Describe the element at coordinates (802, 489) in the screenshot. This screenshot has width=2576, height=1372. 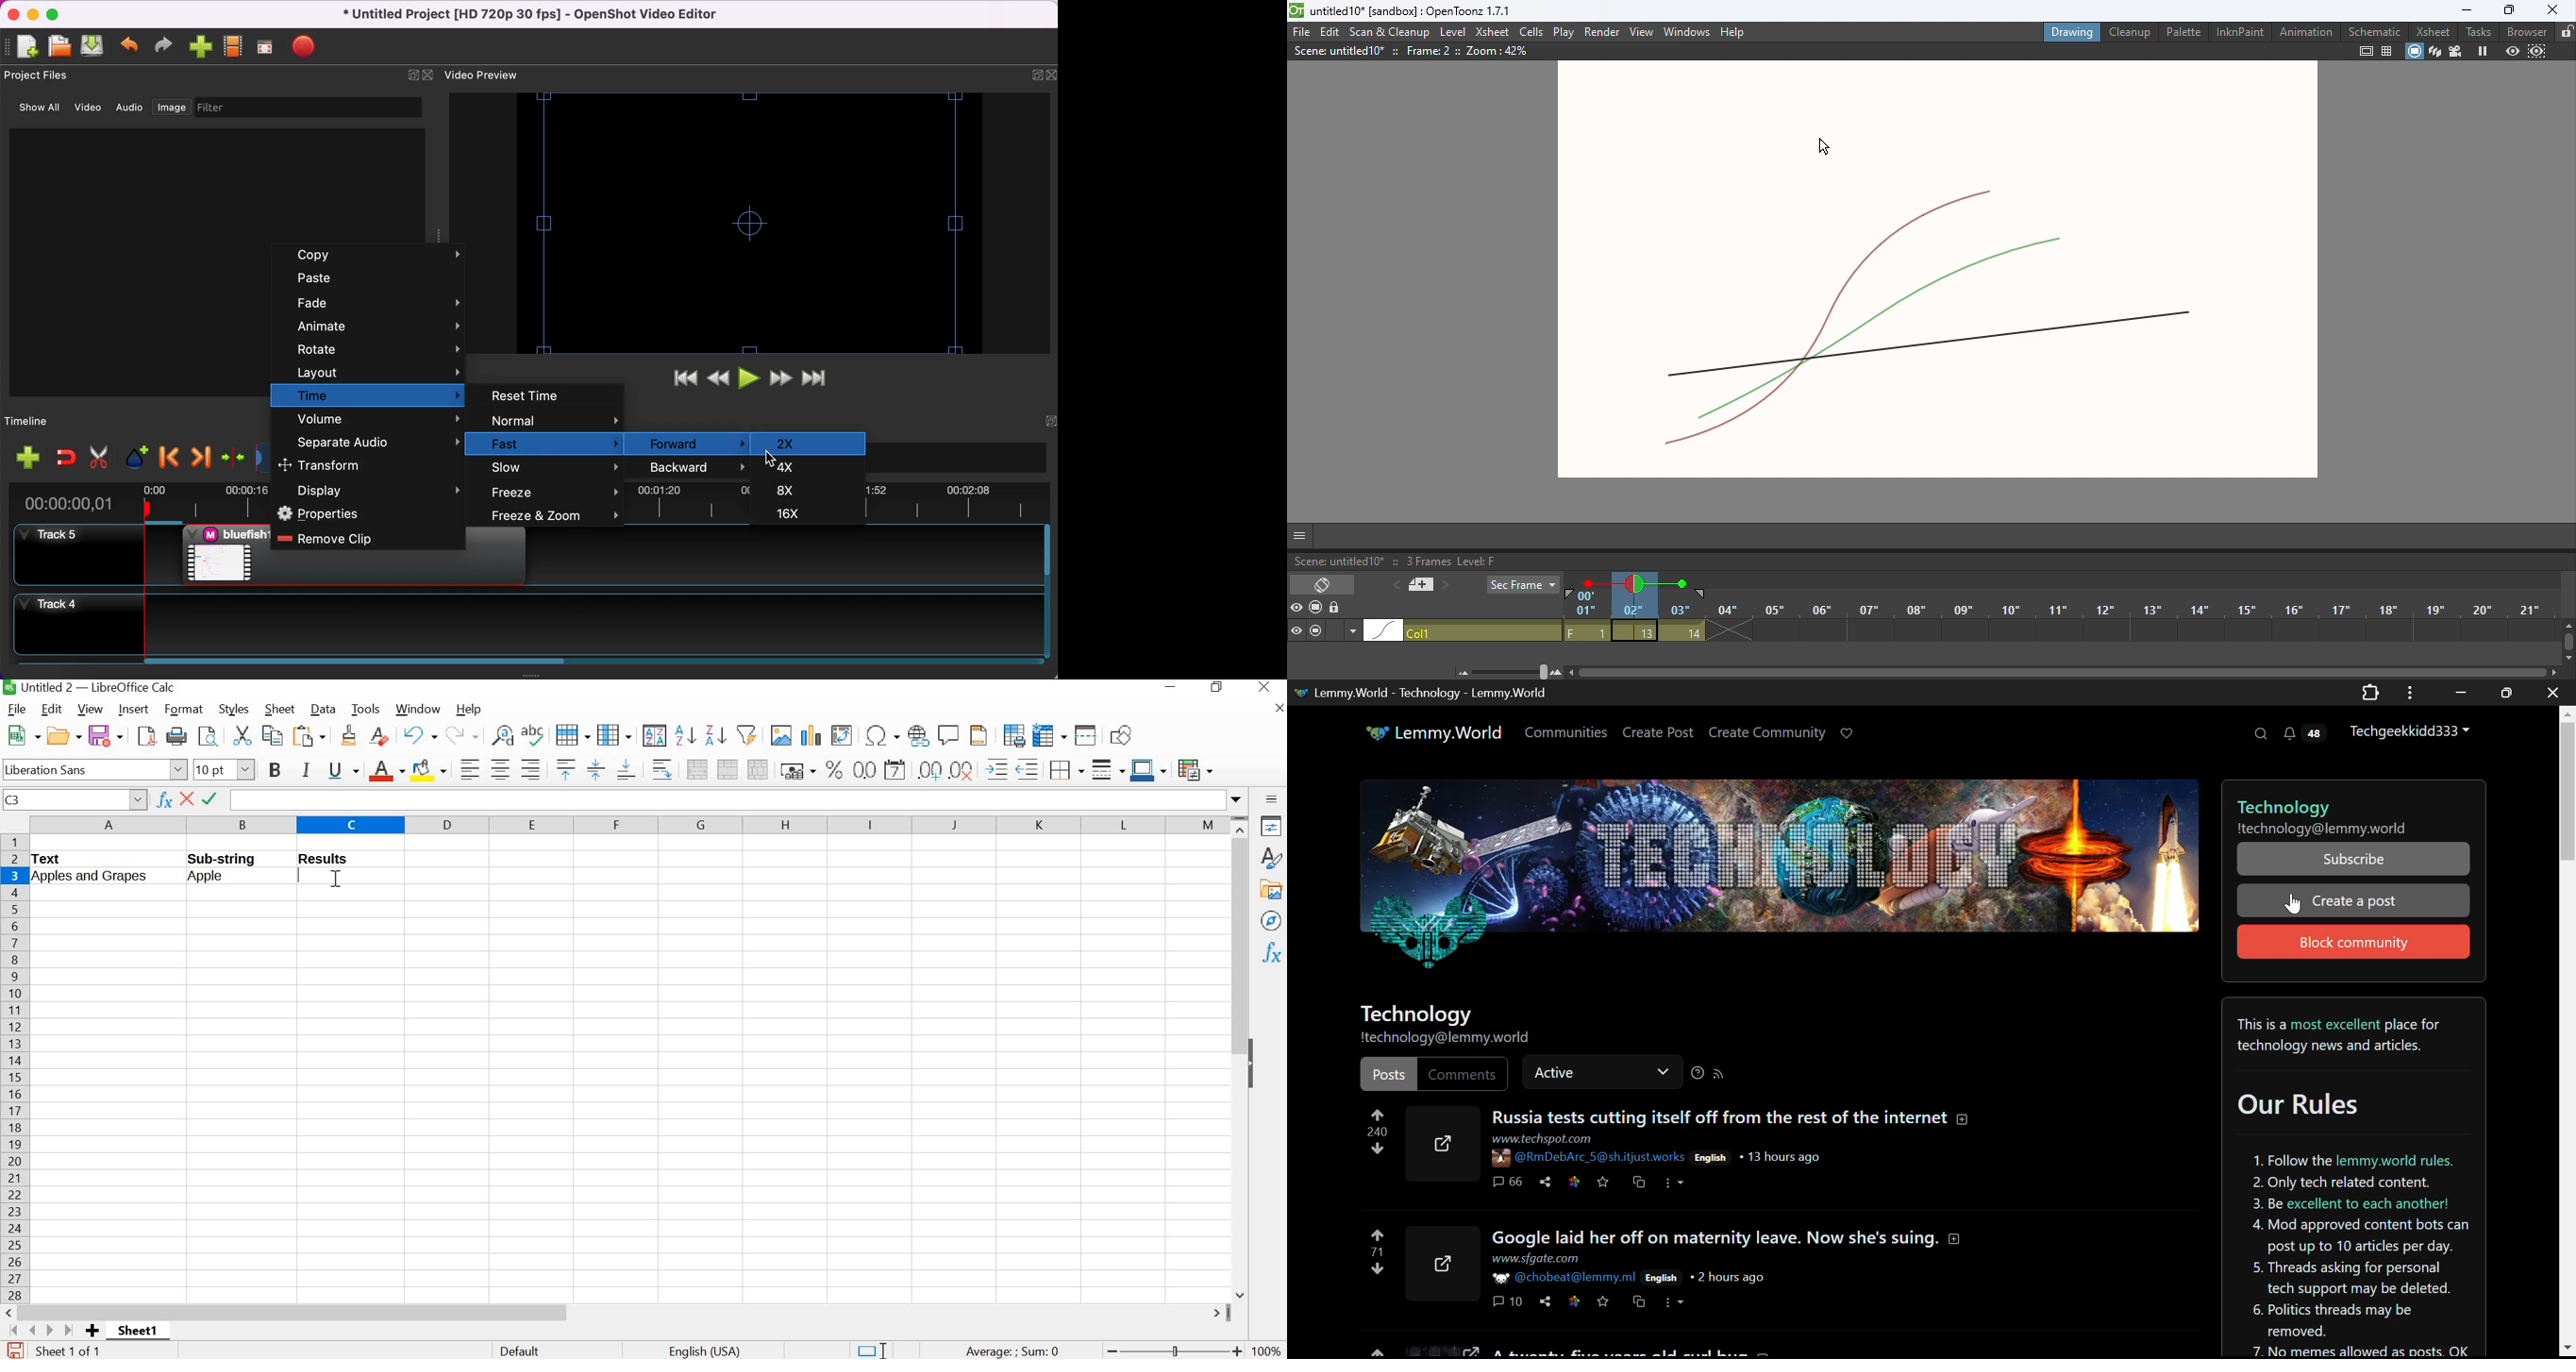
I see `8x` at that location.